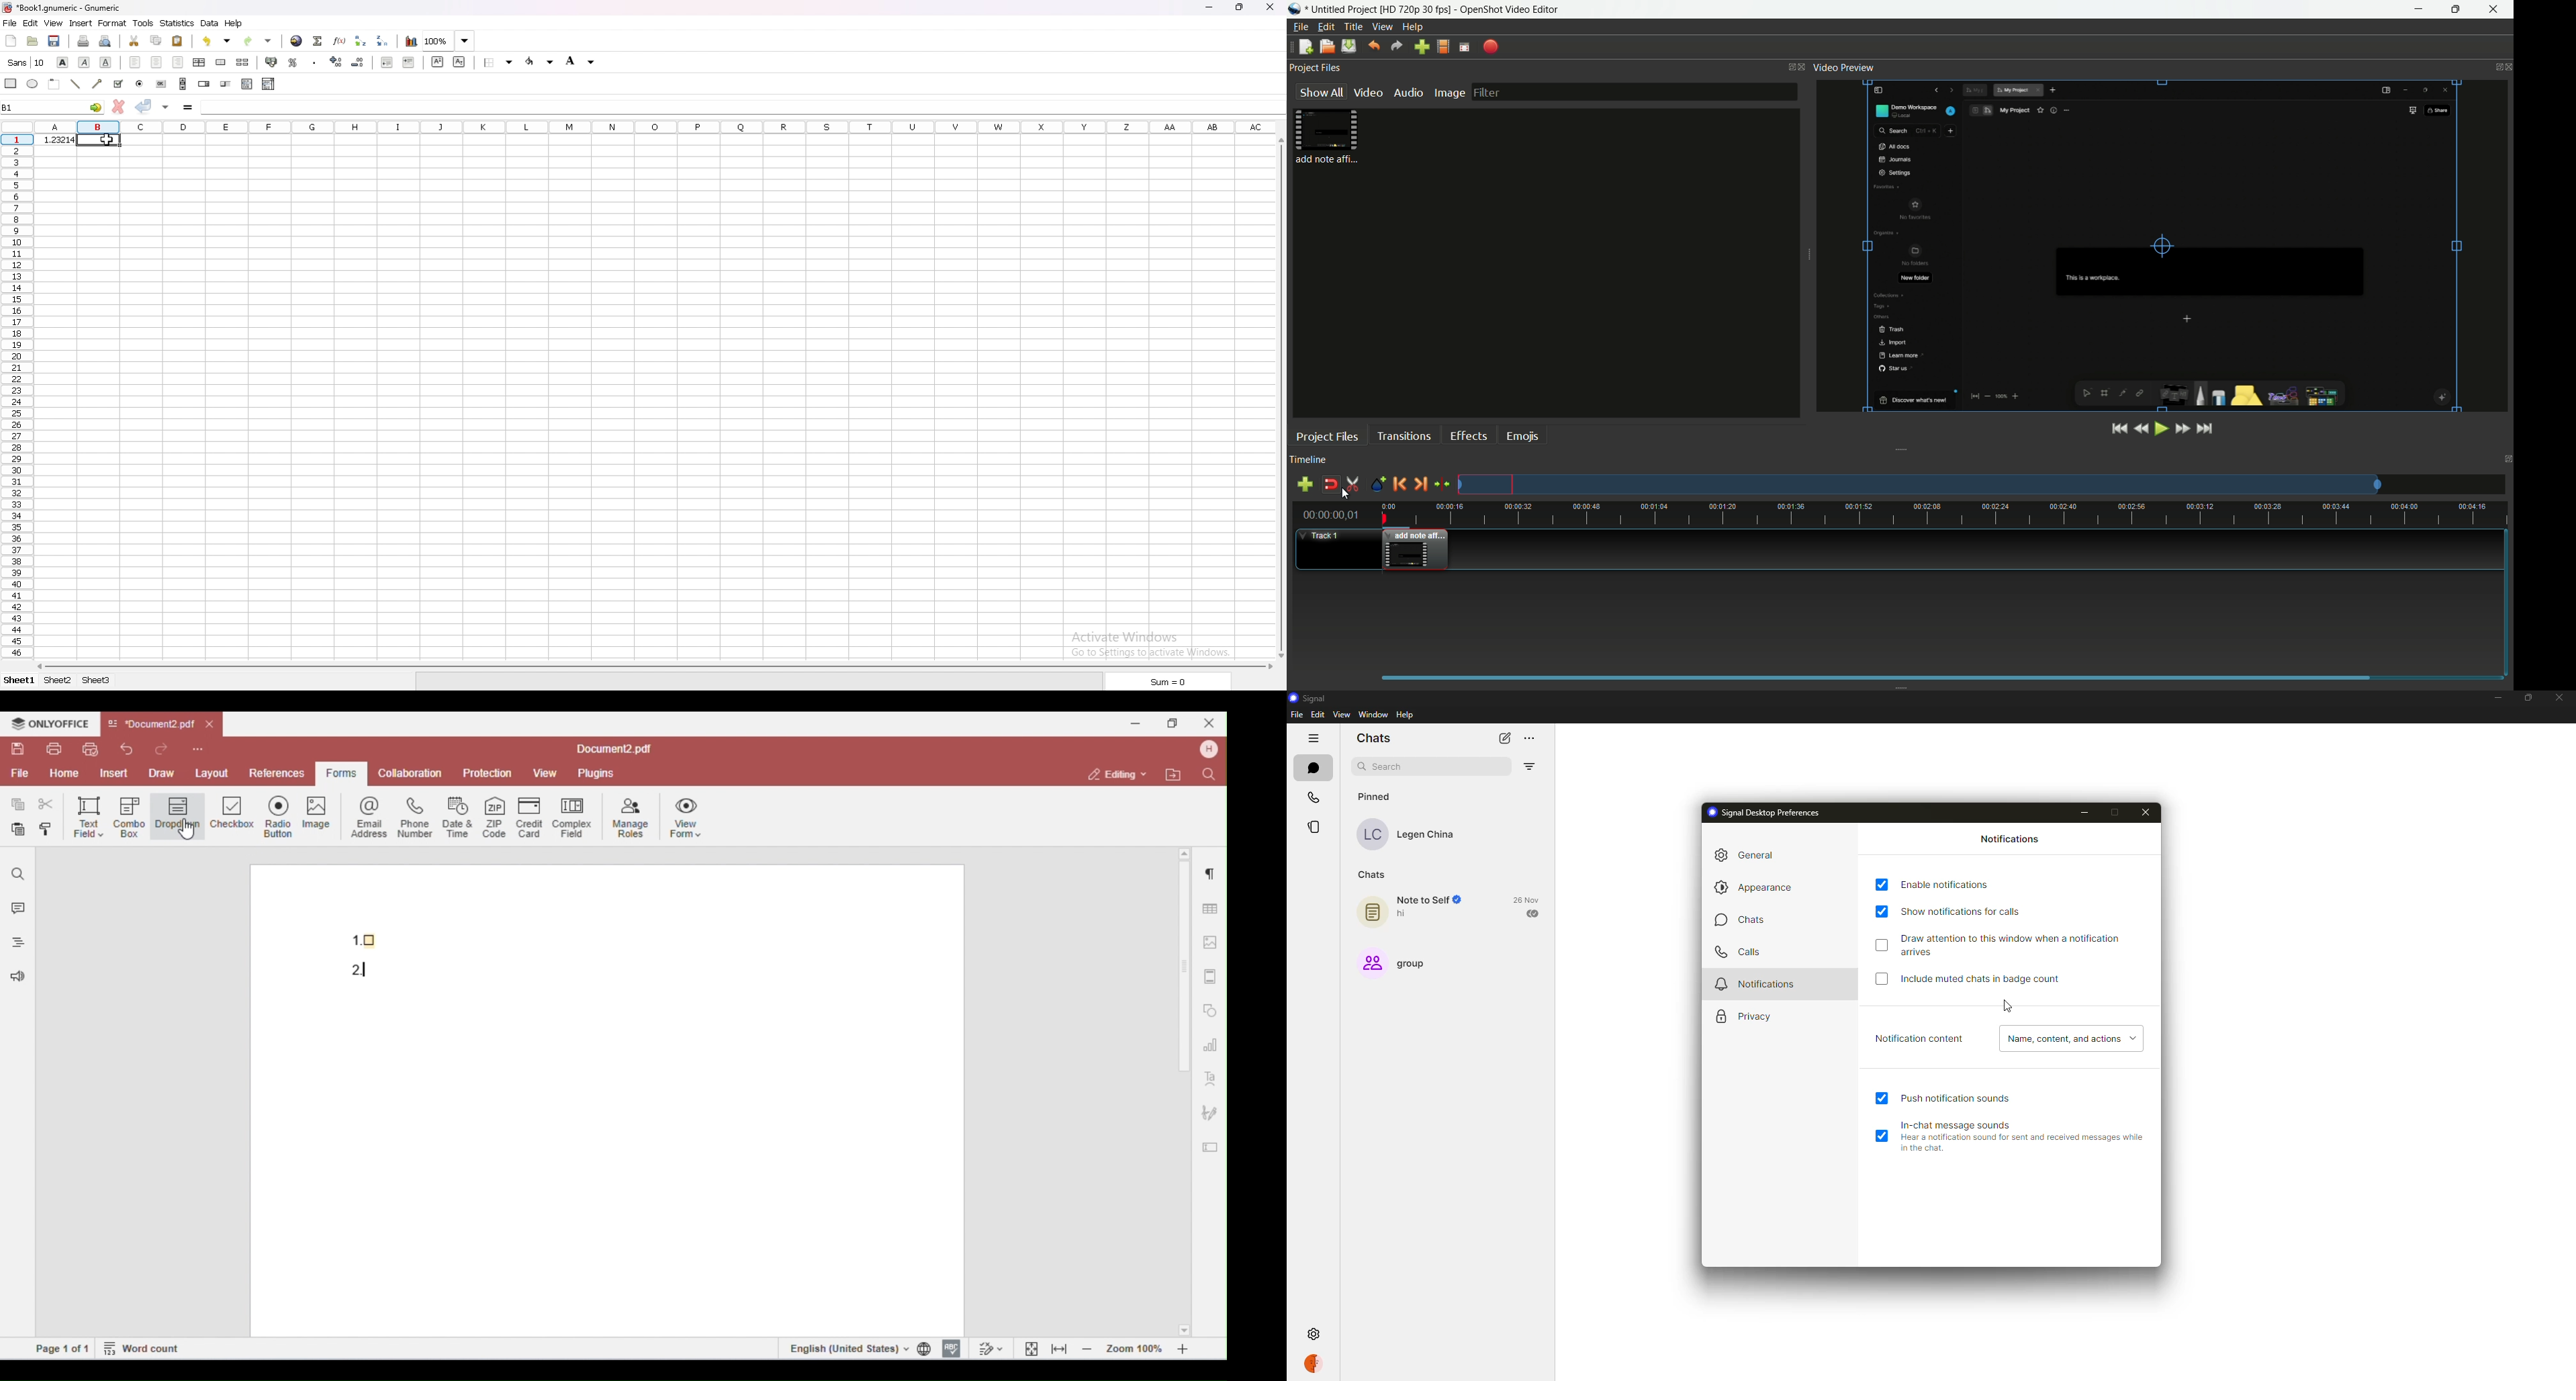 Image resolution: width=2576 pixels, height=1400 pixels. What do you see at coordinates (156, 62) in the screenshot?
I see `centre` at bounding box center [156, 62].